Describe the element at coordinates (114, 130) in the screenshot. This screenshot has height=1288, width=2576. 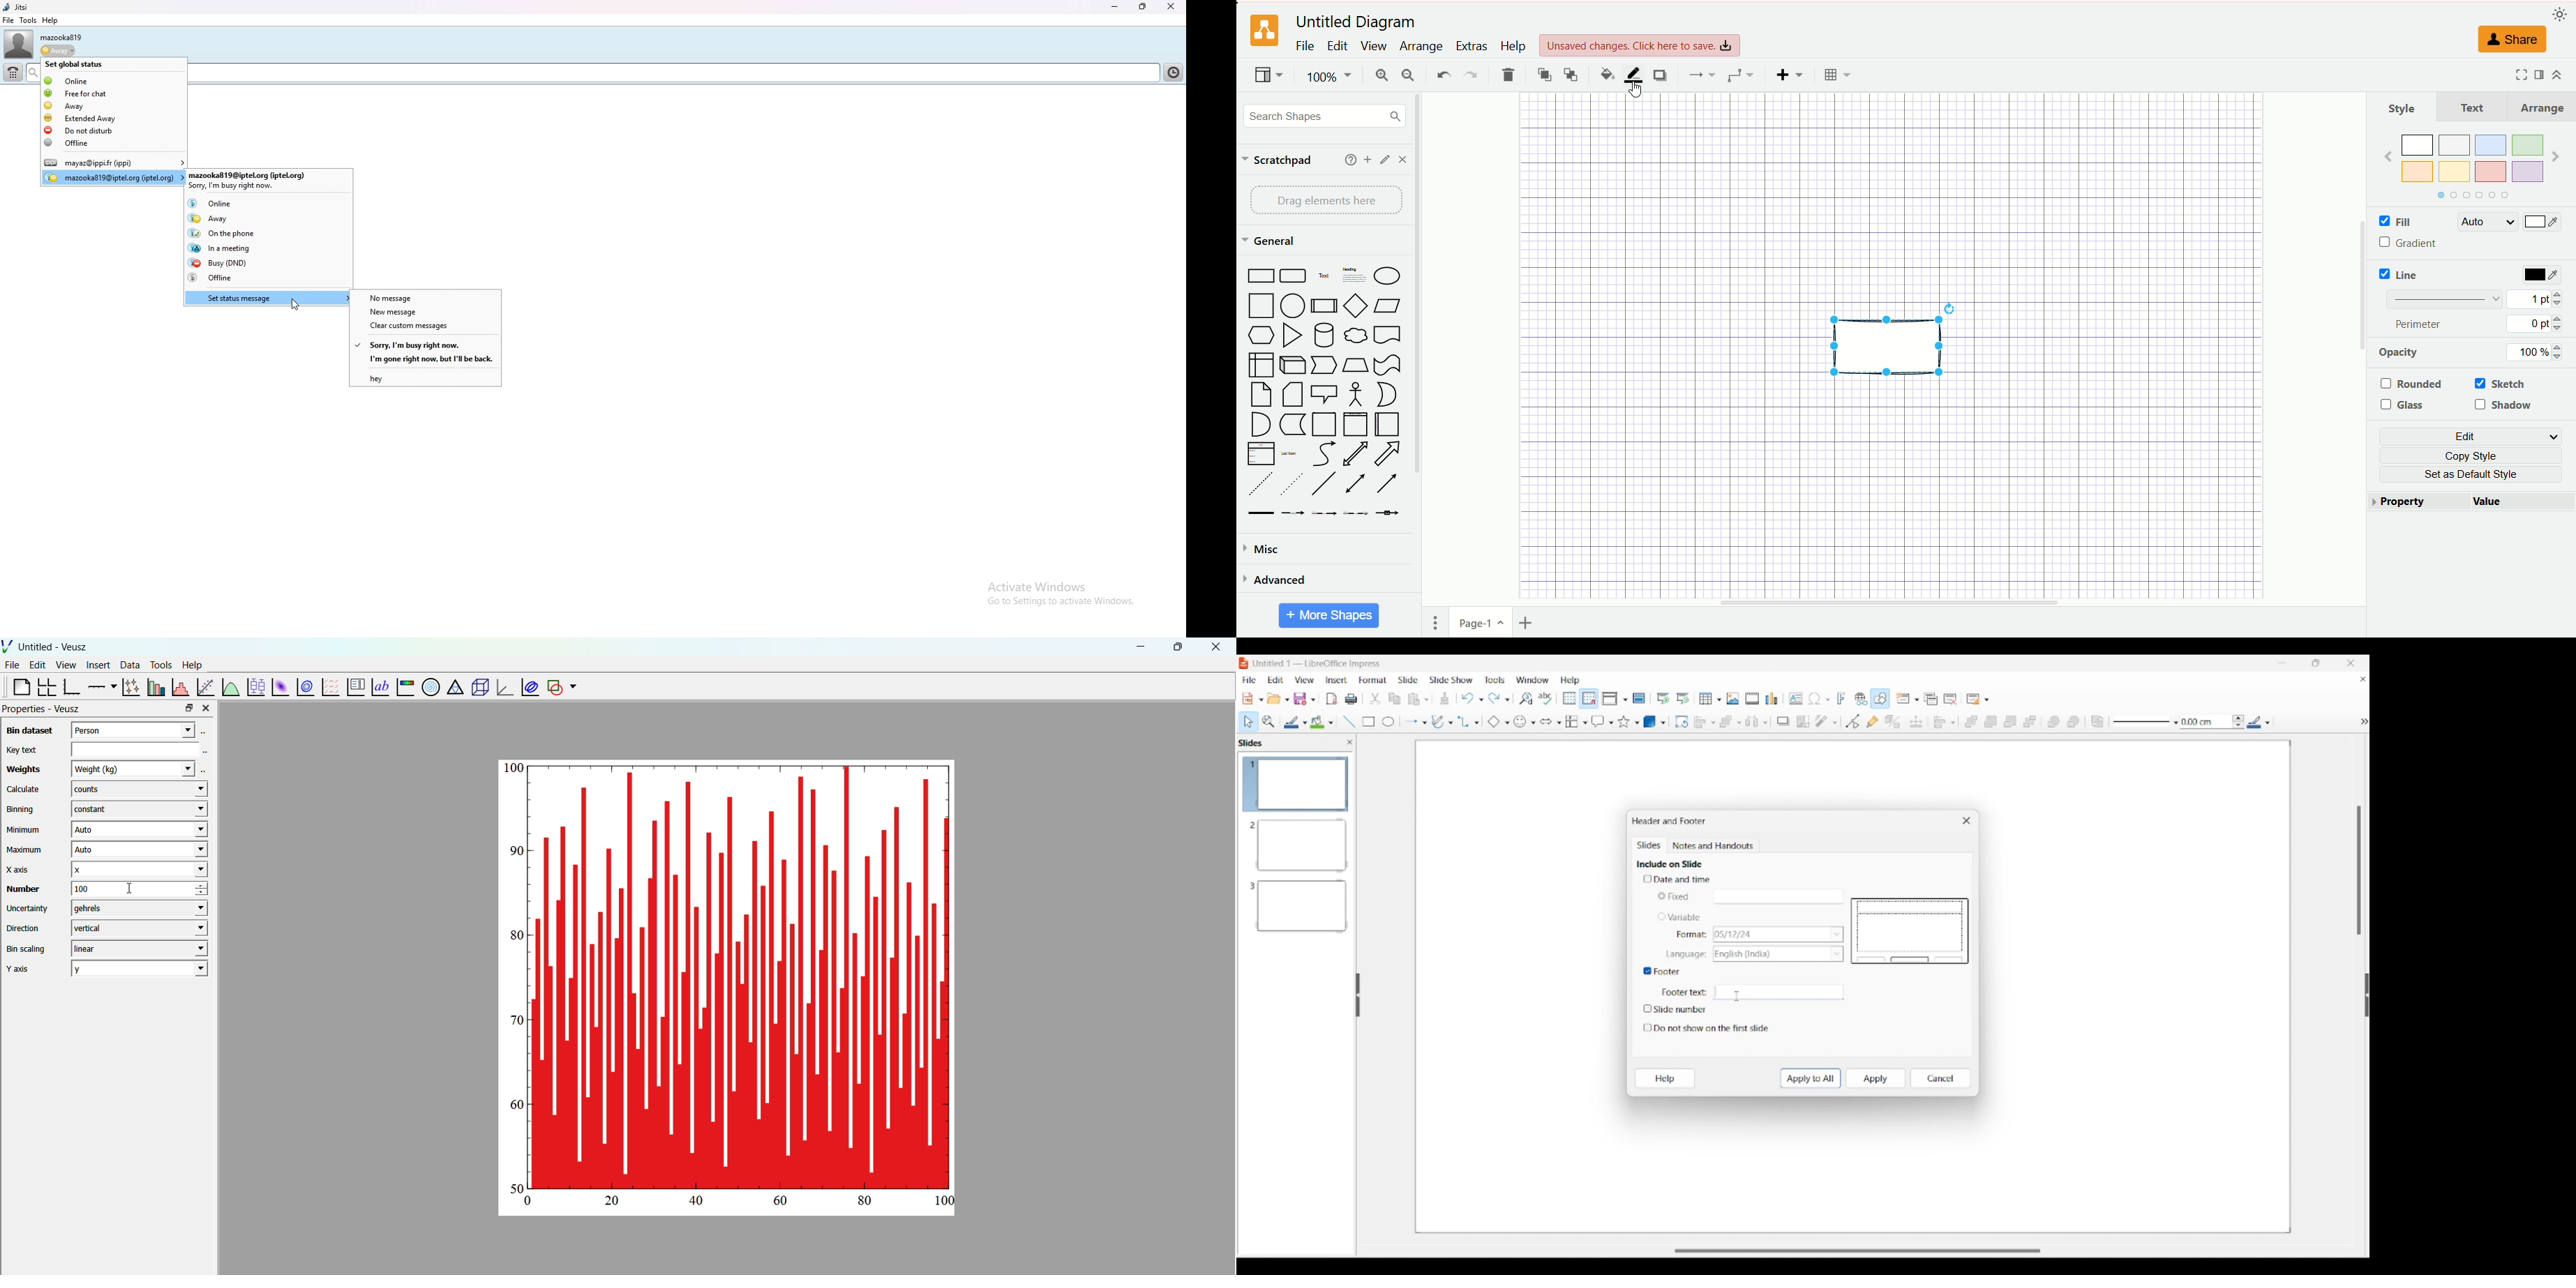
I see `do not disturb` at that location.